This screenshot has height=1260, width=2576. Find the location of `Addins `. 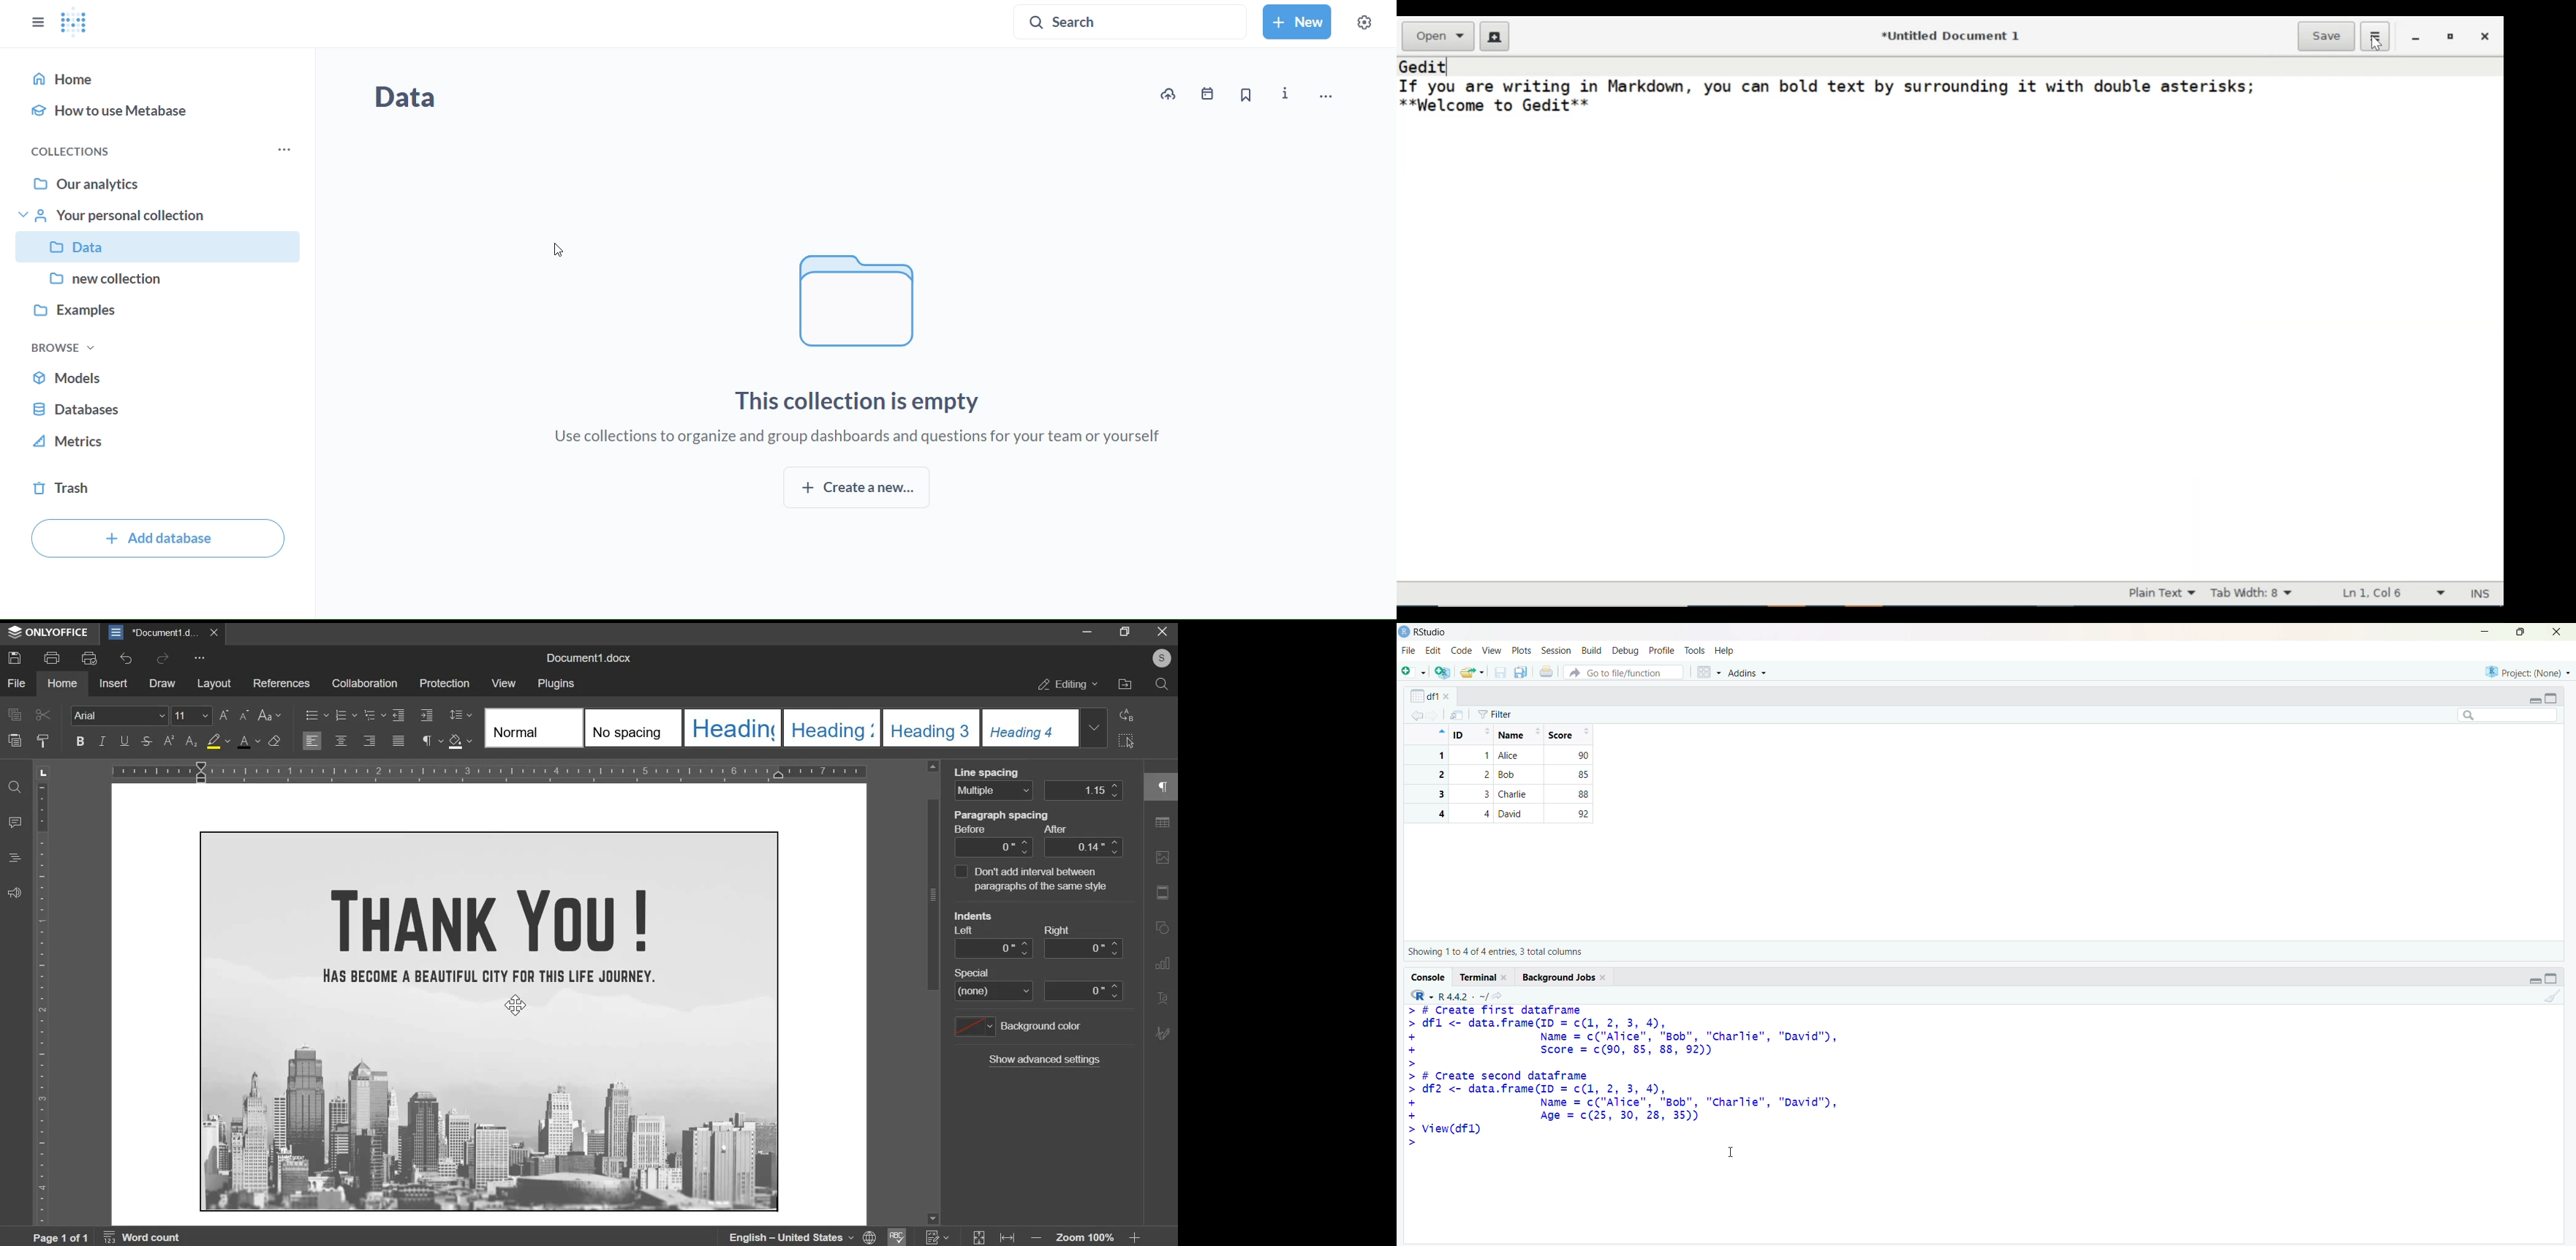

Addins  is located at coordinates (1746, 672).